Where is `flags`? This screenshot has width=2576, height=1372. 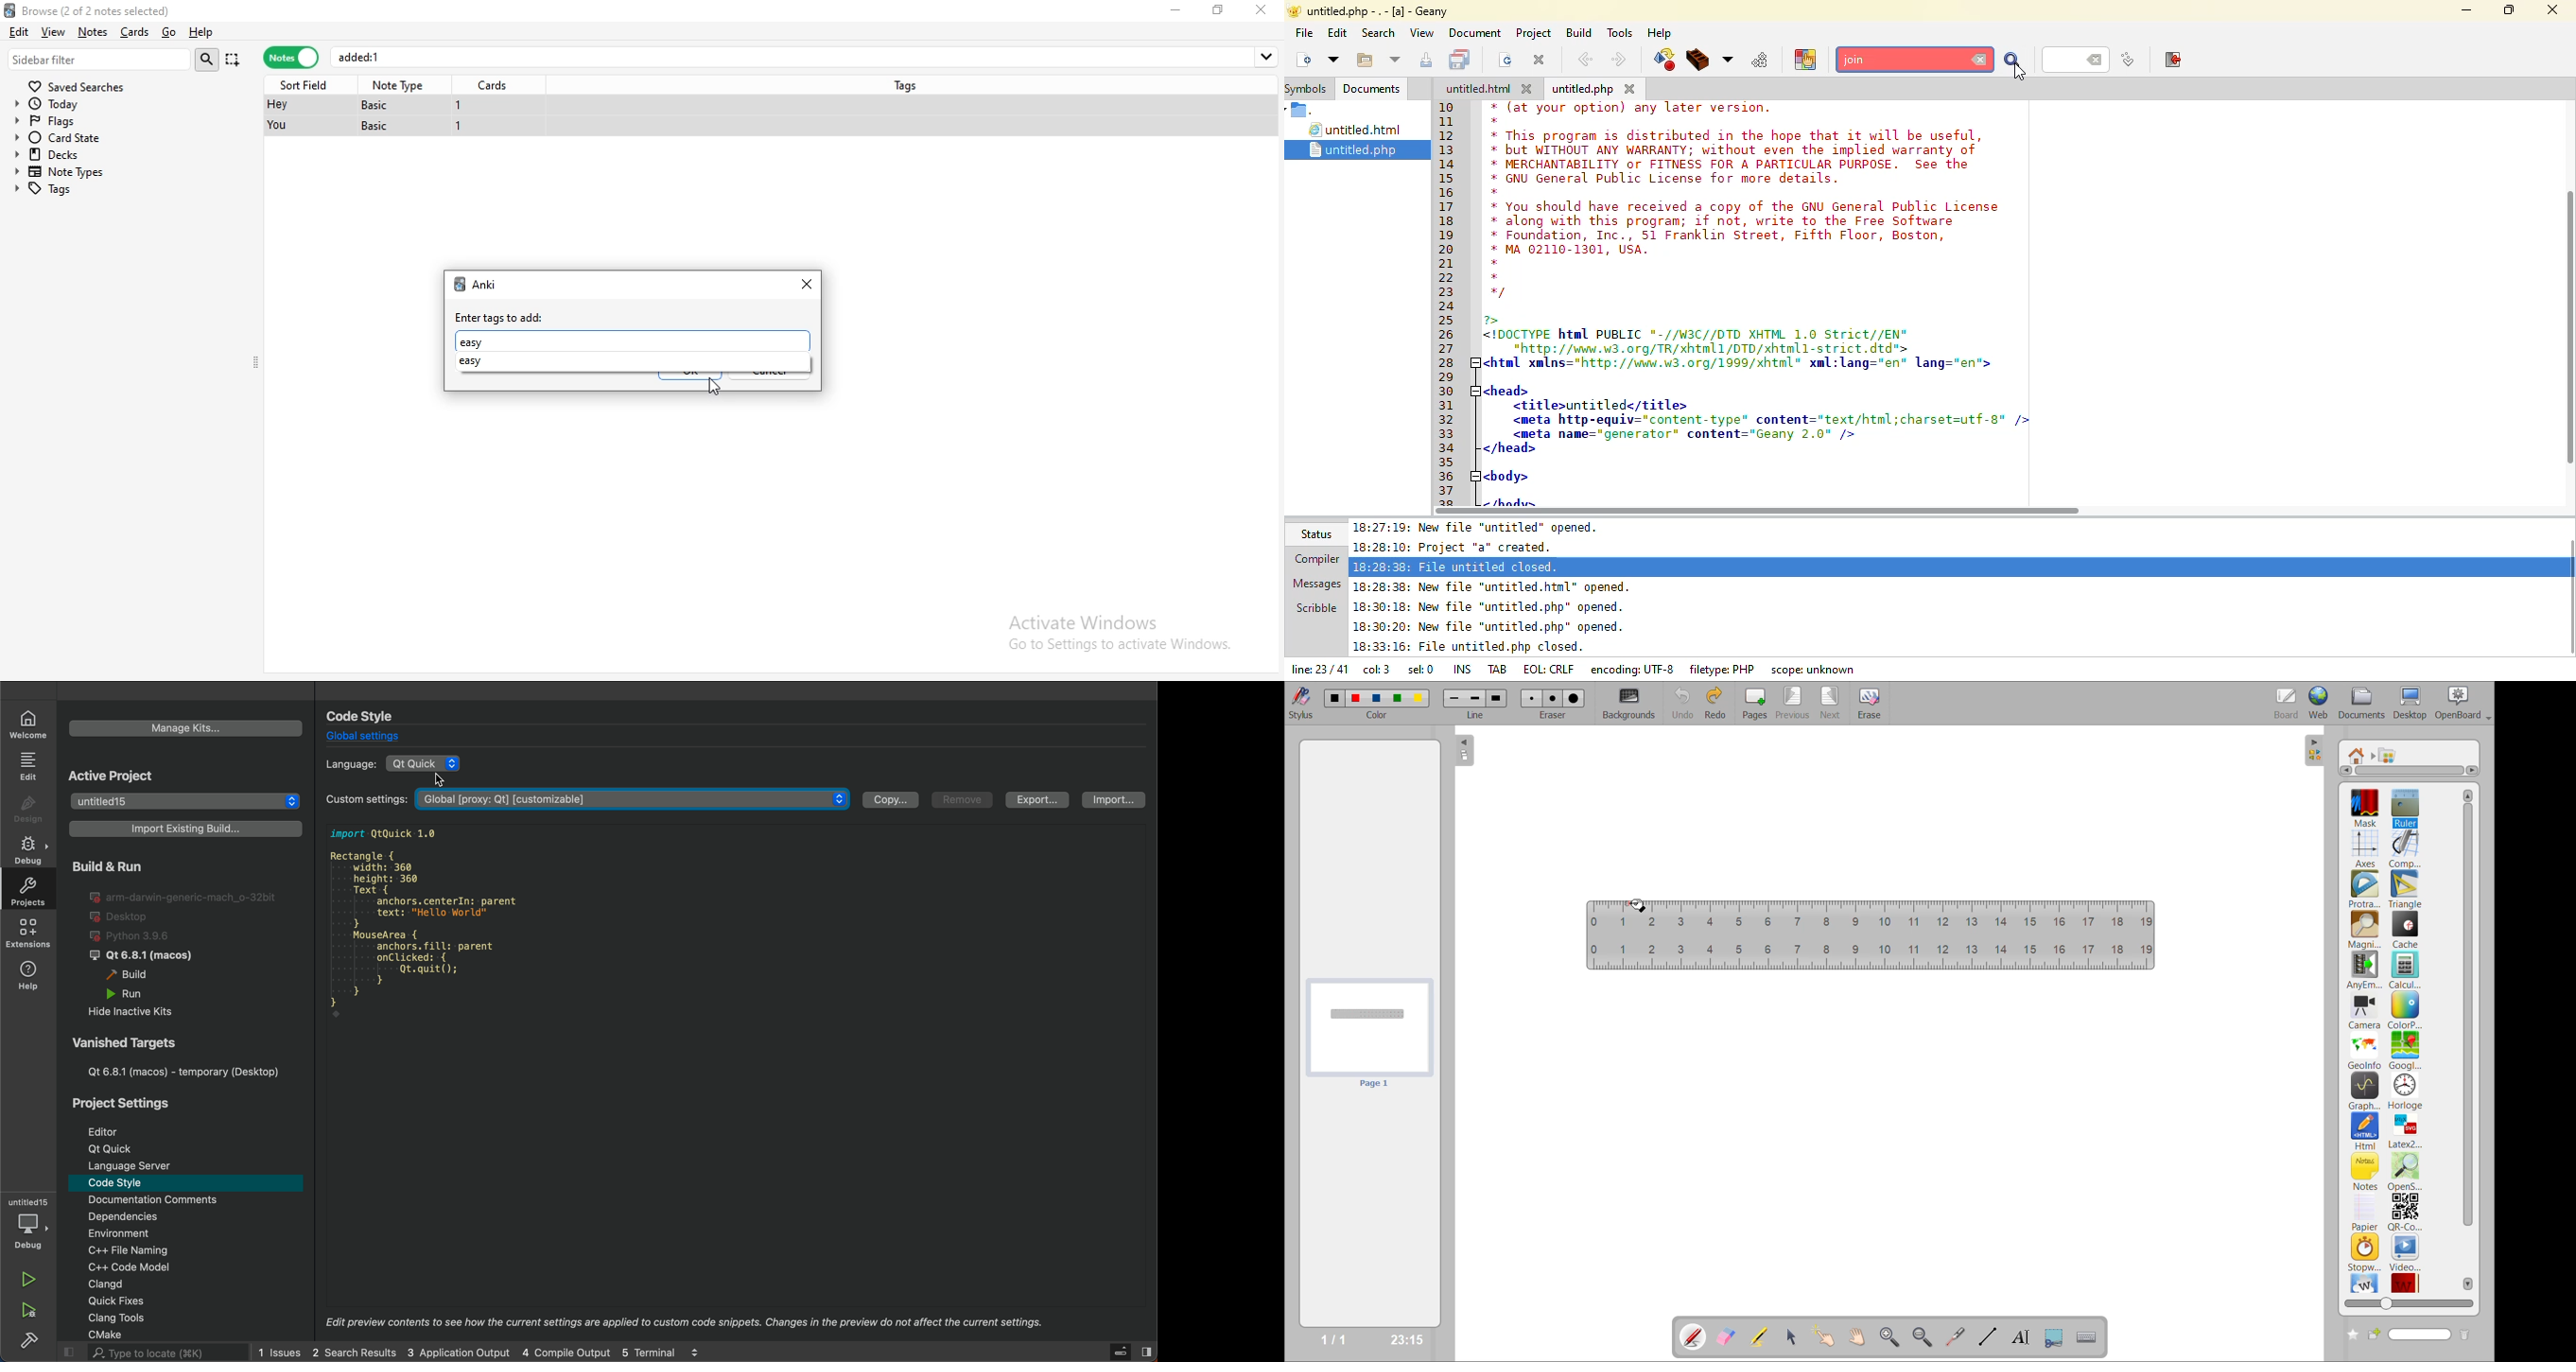 flags is located at coordinates (63, 119).